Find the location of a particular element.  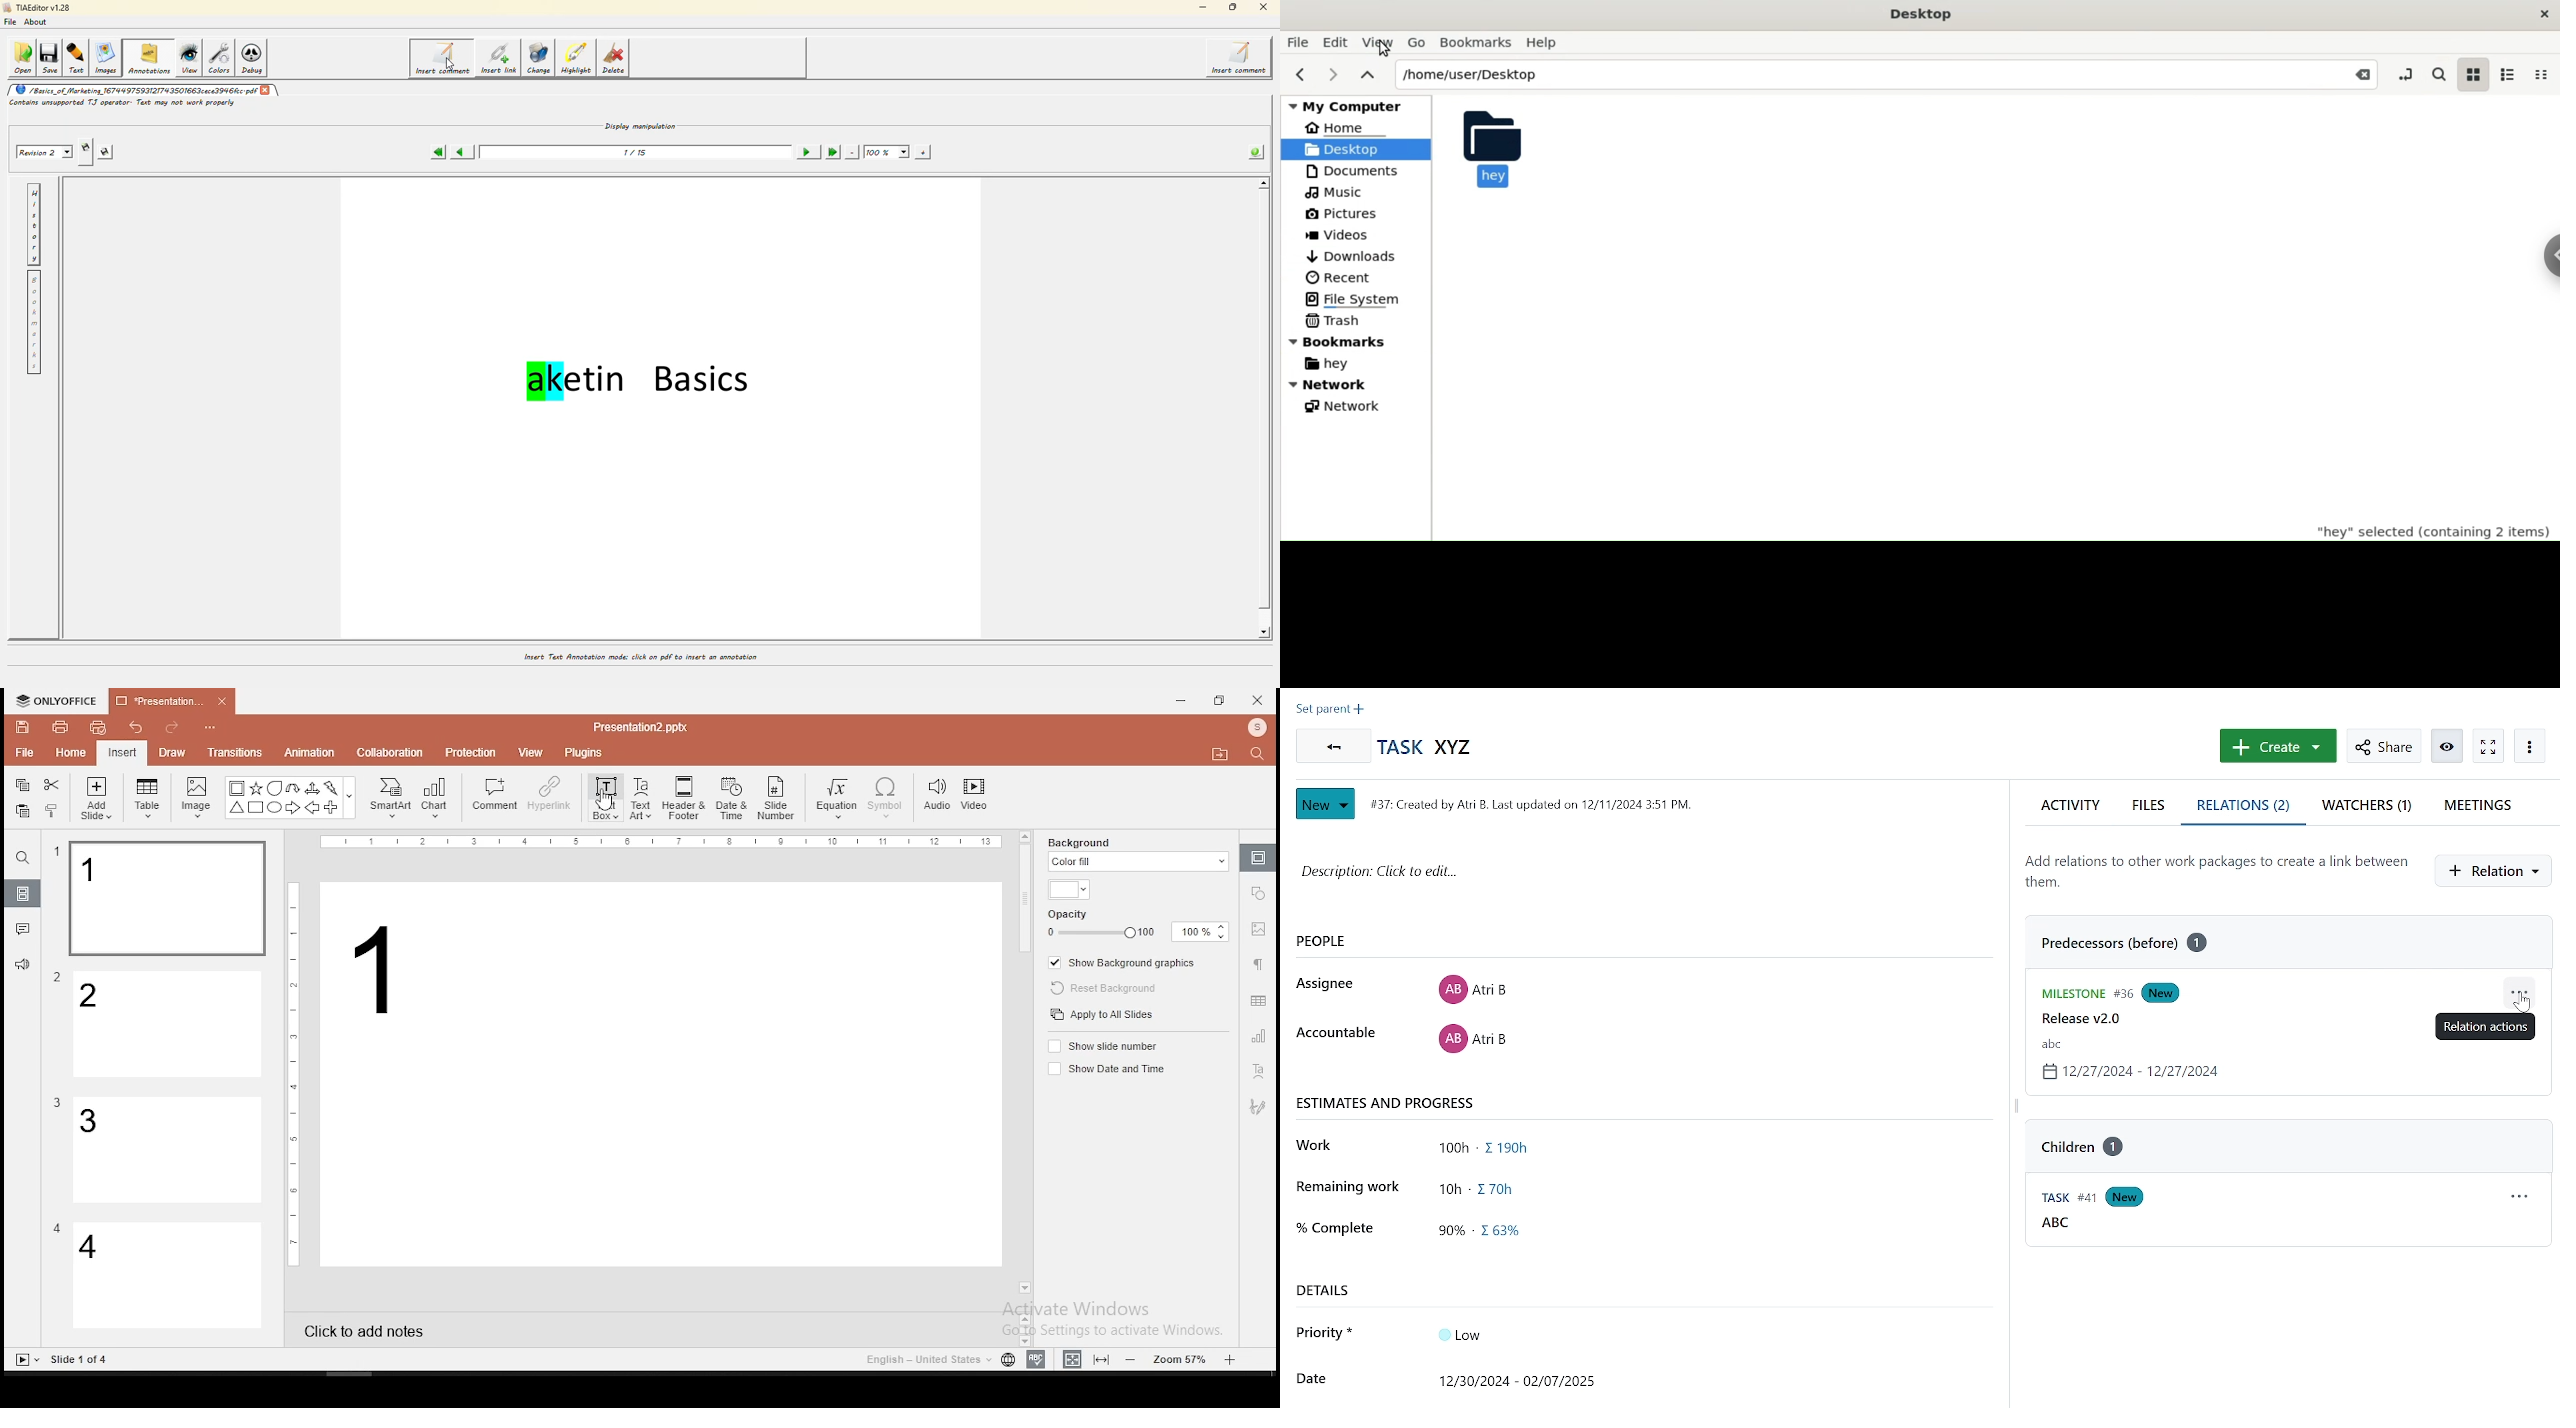

Help is located at coordinates (1545, 41).